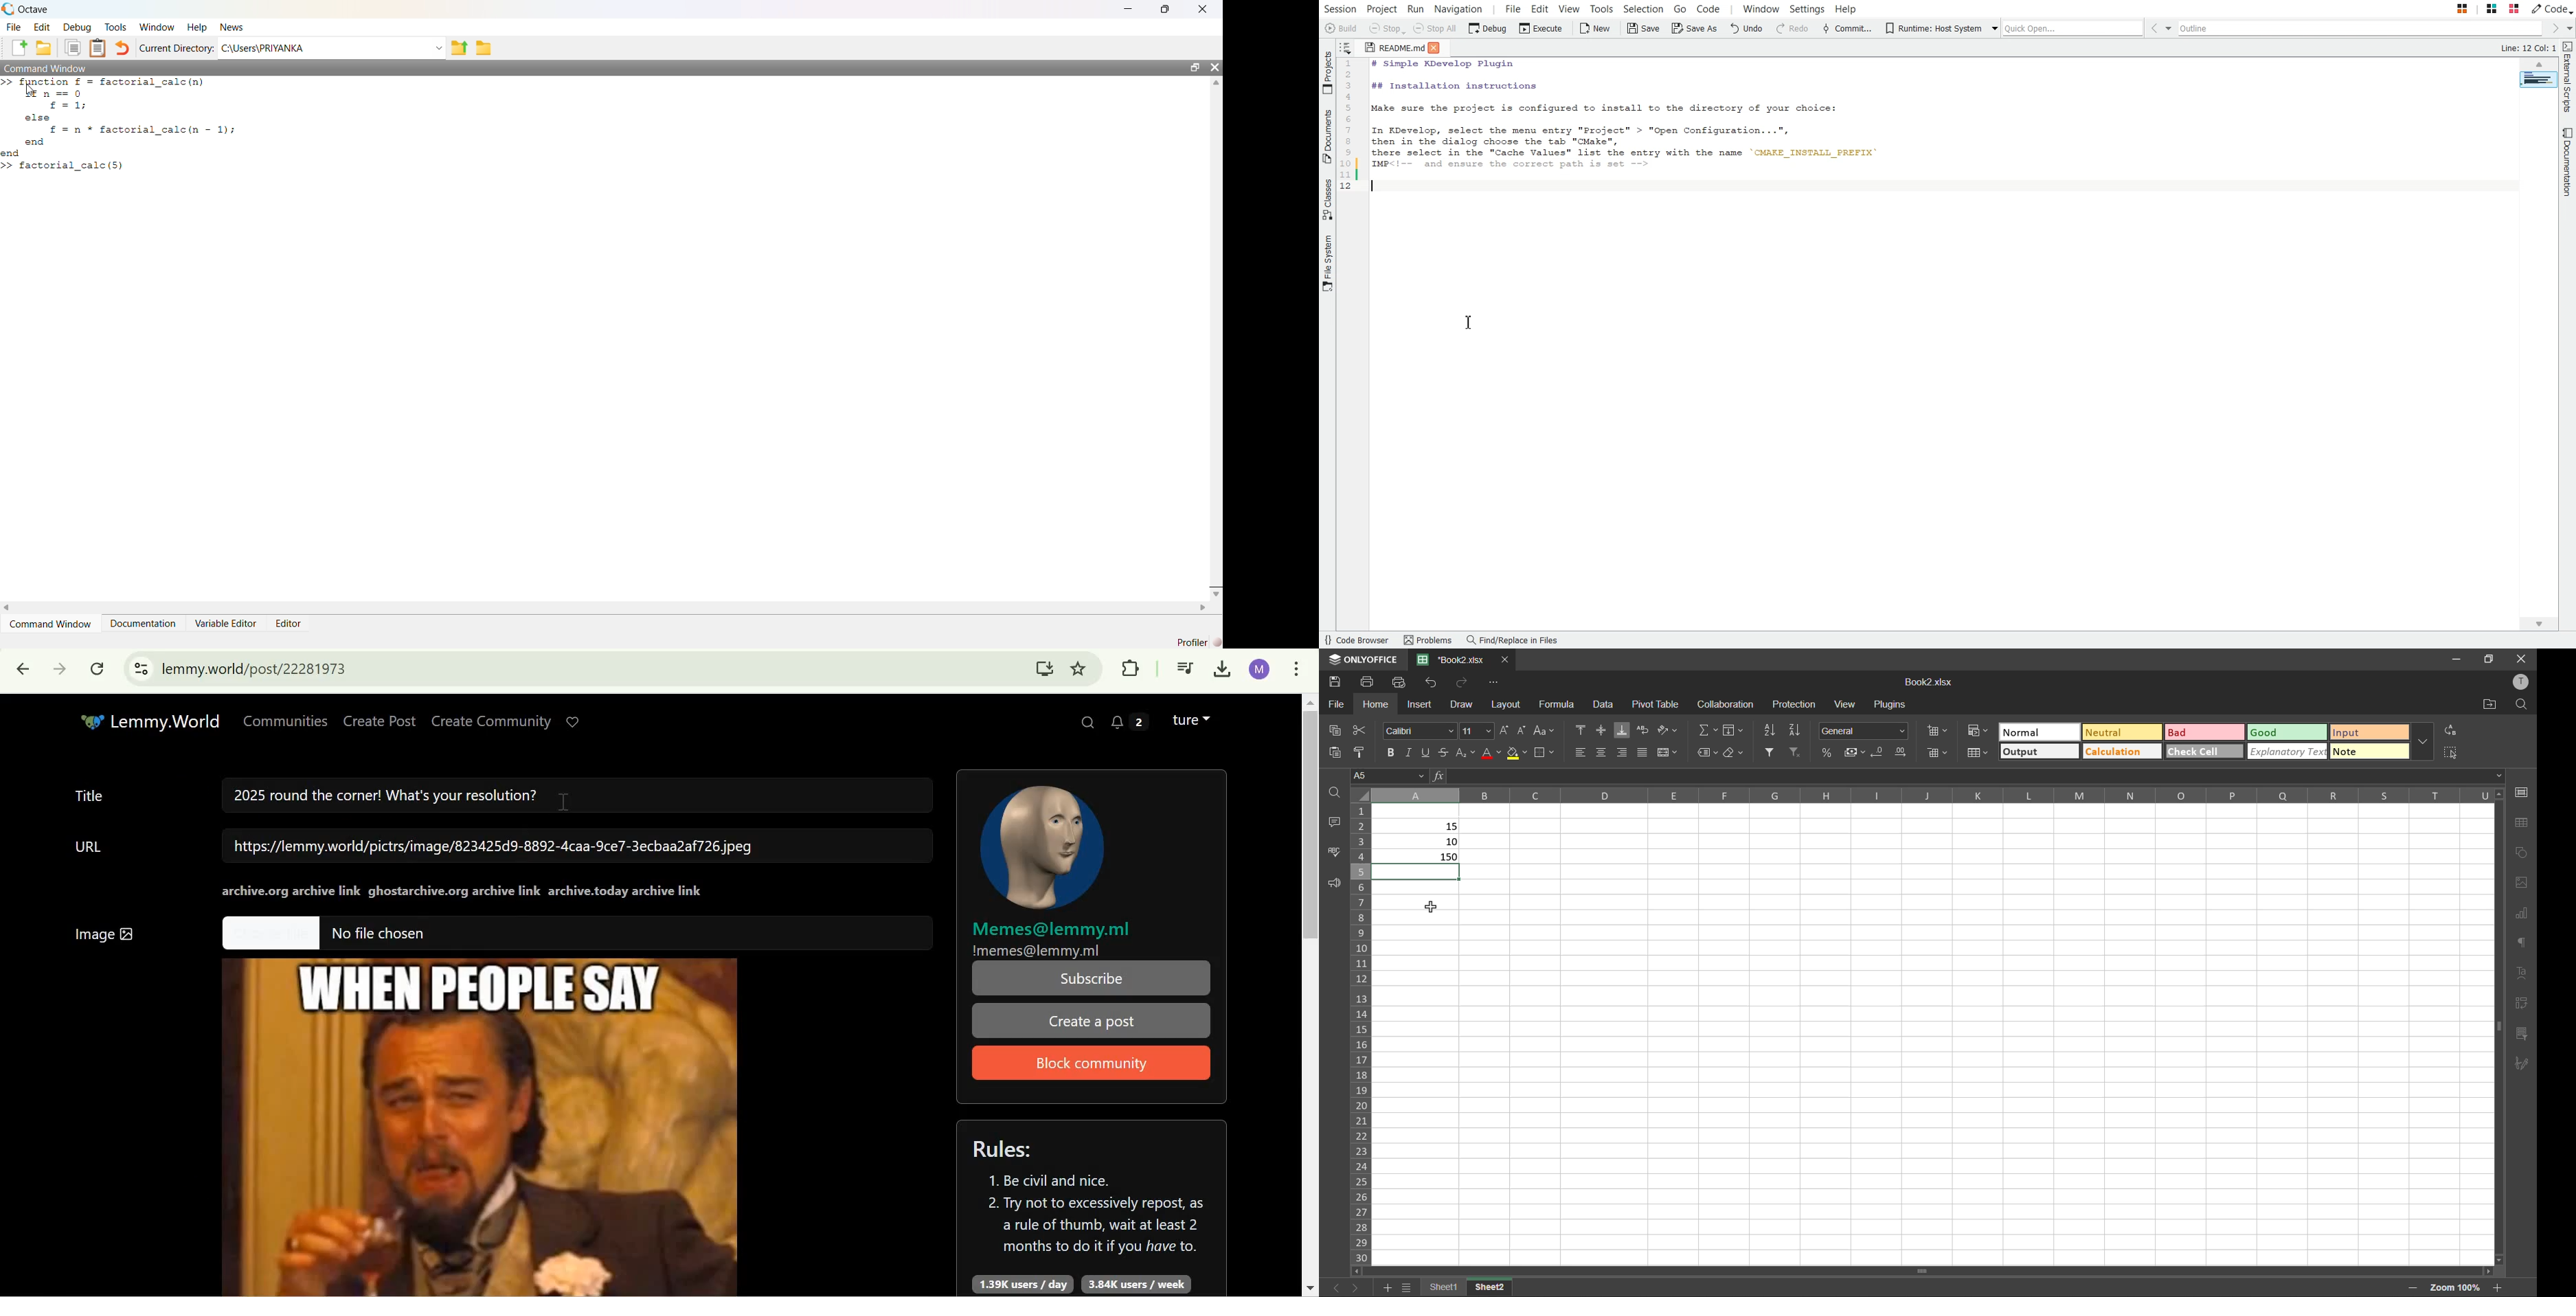  Describe the element at coordinates (1709, 730) in the screenshot. I see `summation` at that location.